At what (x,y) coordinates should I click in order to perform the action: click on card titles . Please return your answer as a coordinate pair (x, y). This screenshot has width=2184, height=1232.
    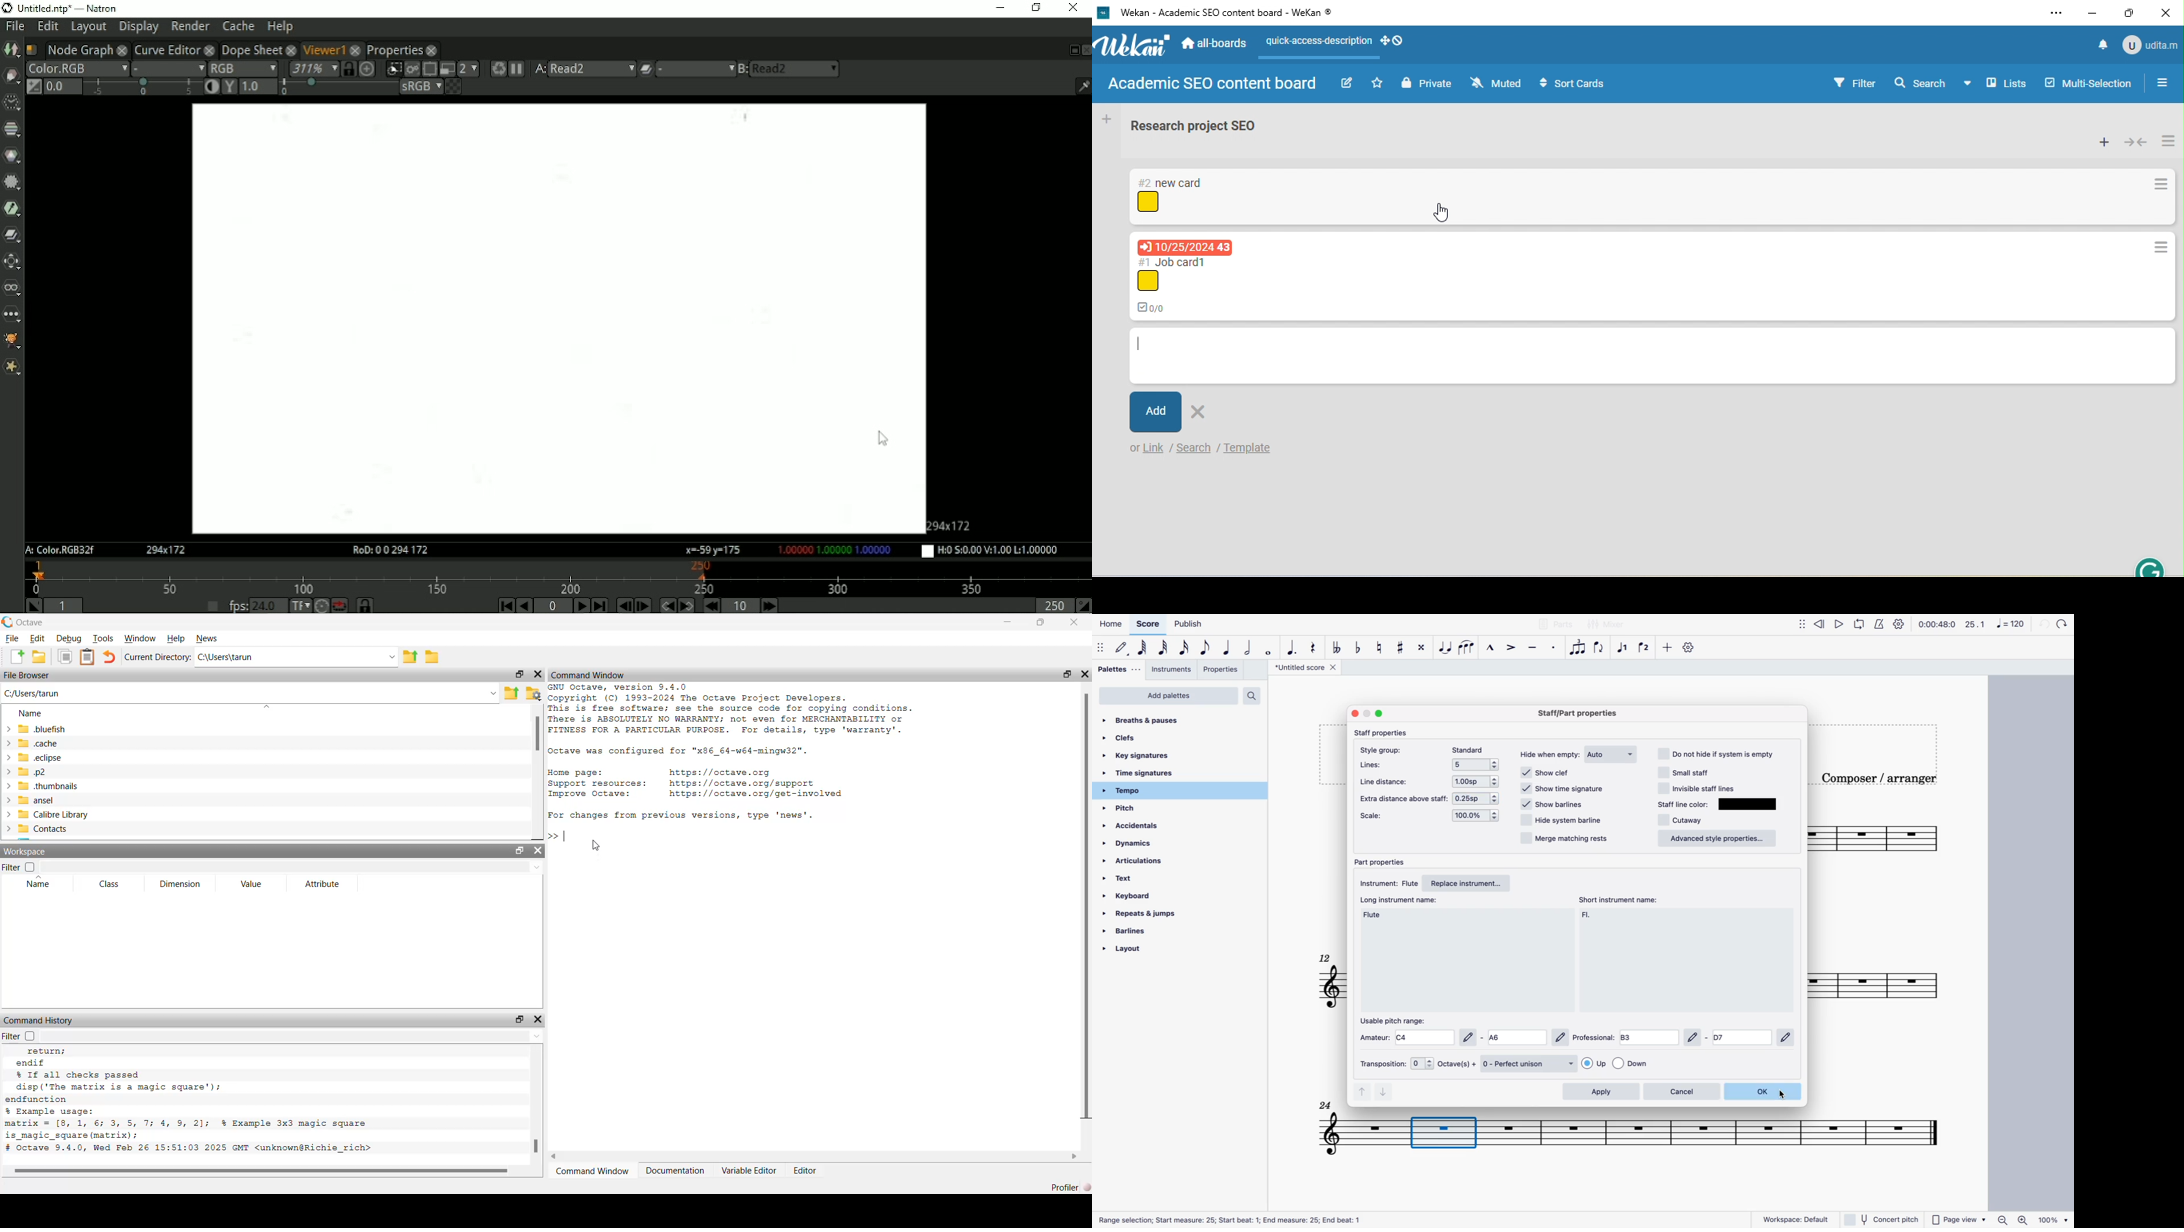
    Looking at the image, I should click on (1175, 261).